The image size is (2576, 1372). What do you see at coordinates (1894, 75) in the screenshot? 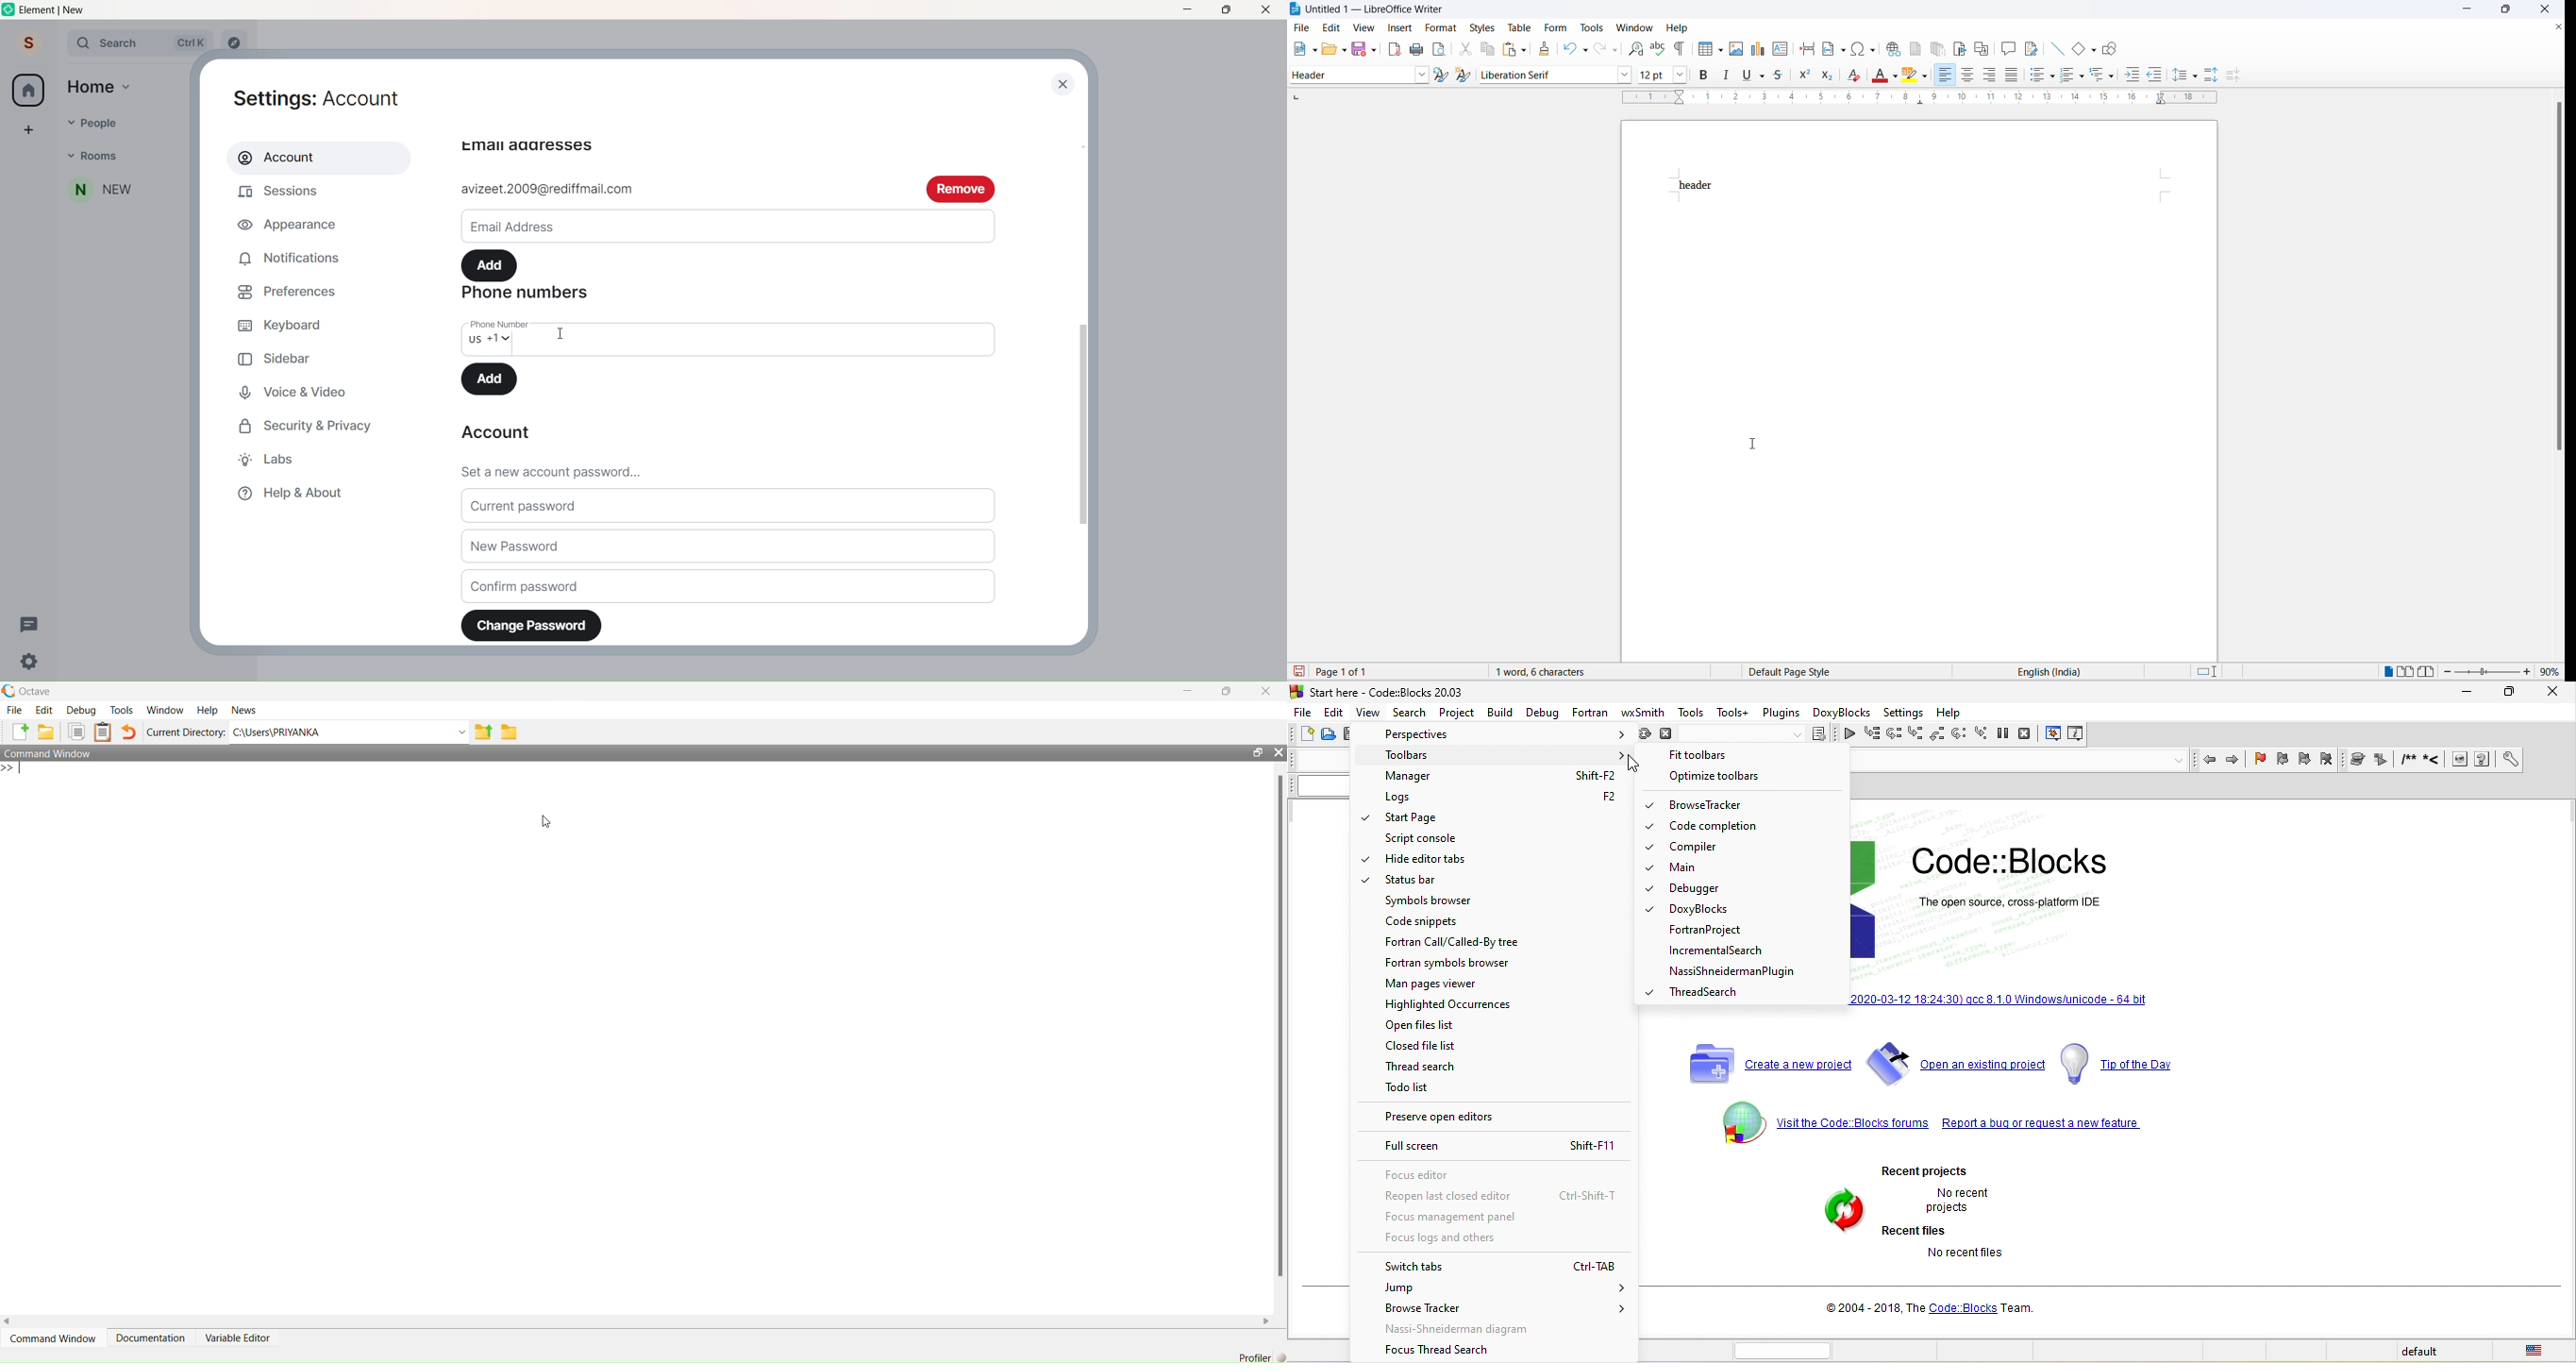
I see `font color options` at bounding box center [1894, 75].